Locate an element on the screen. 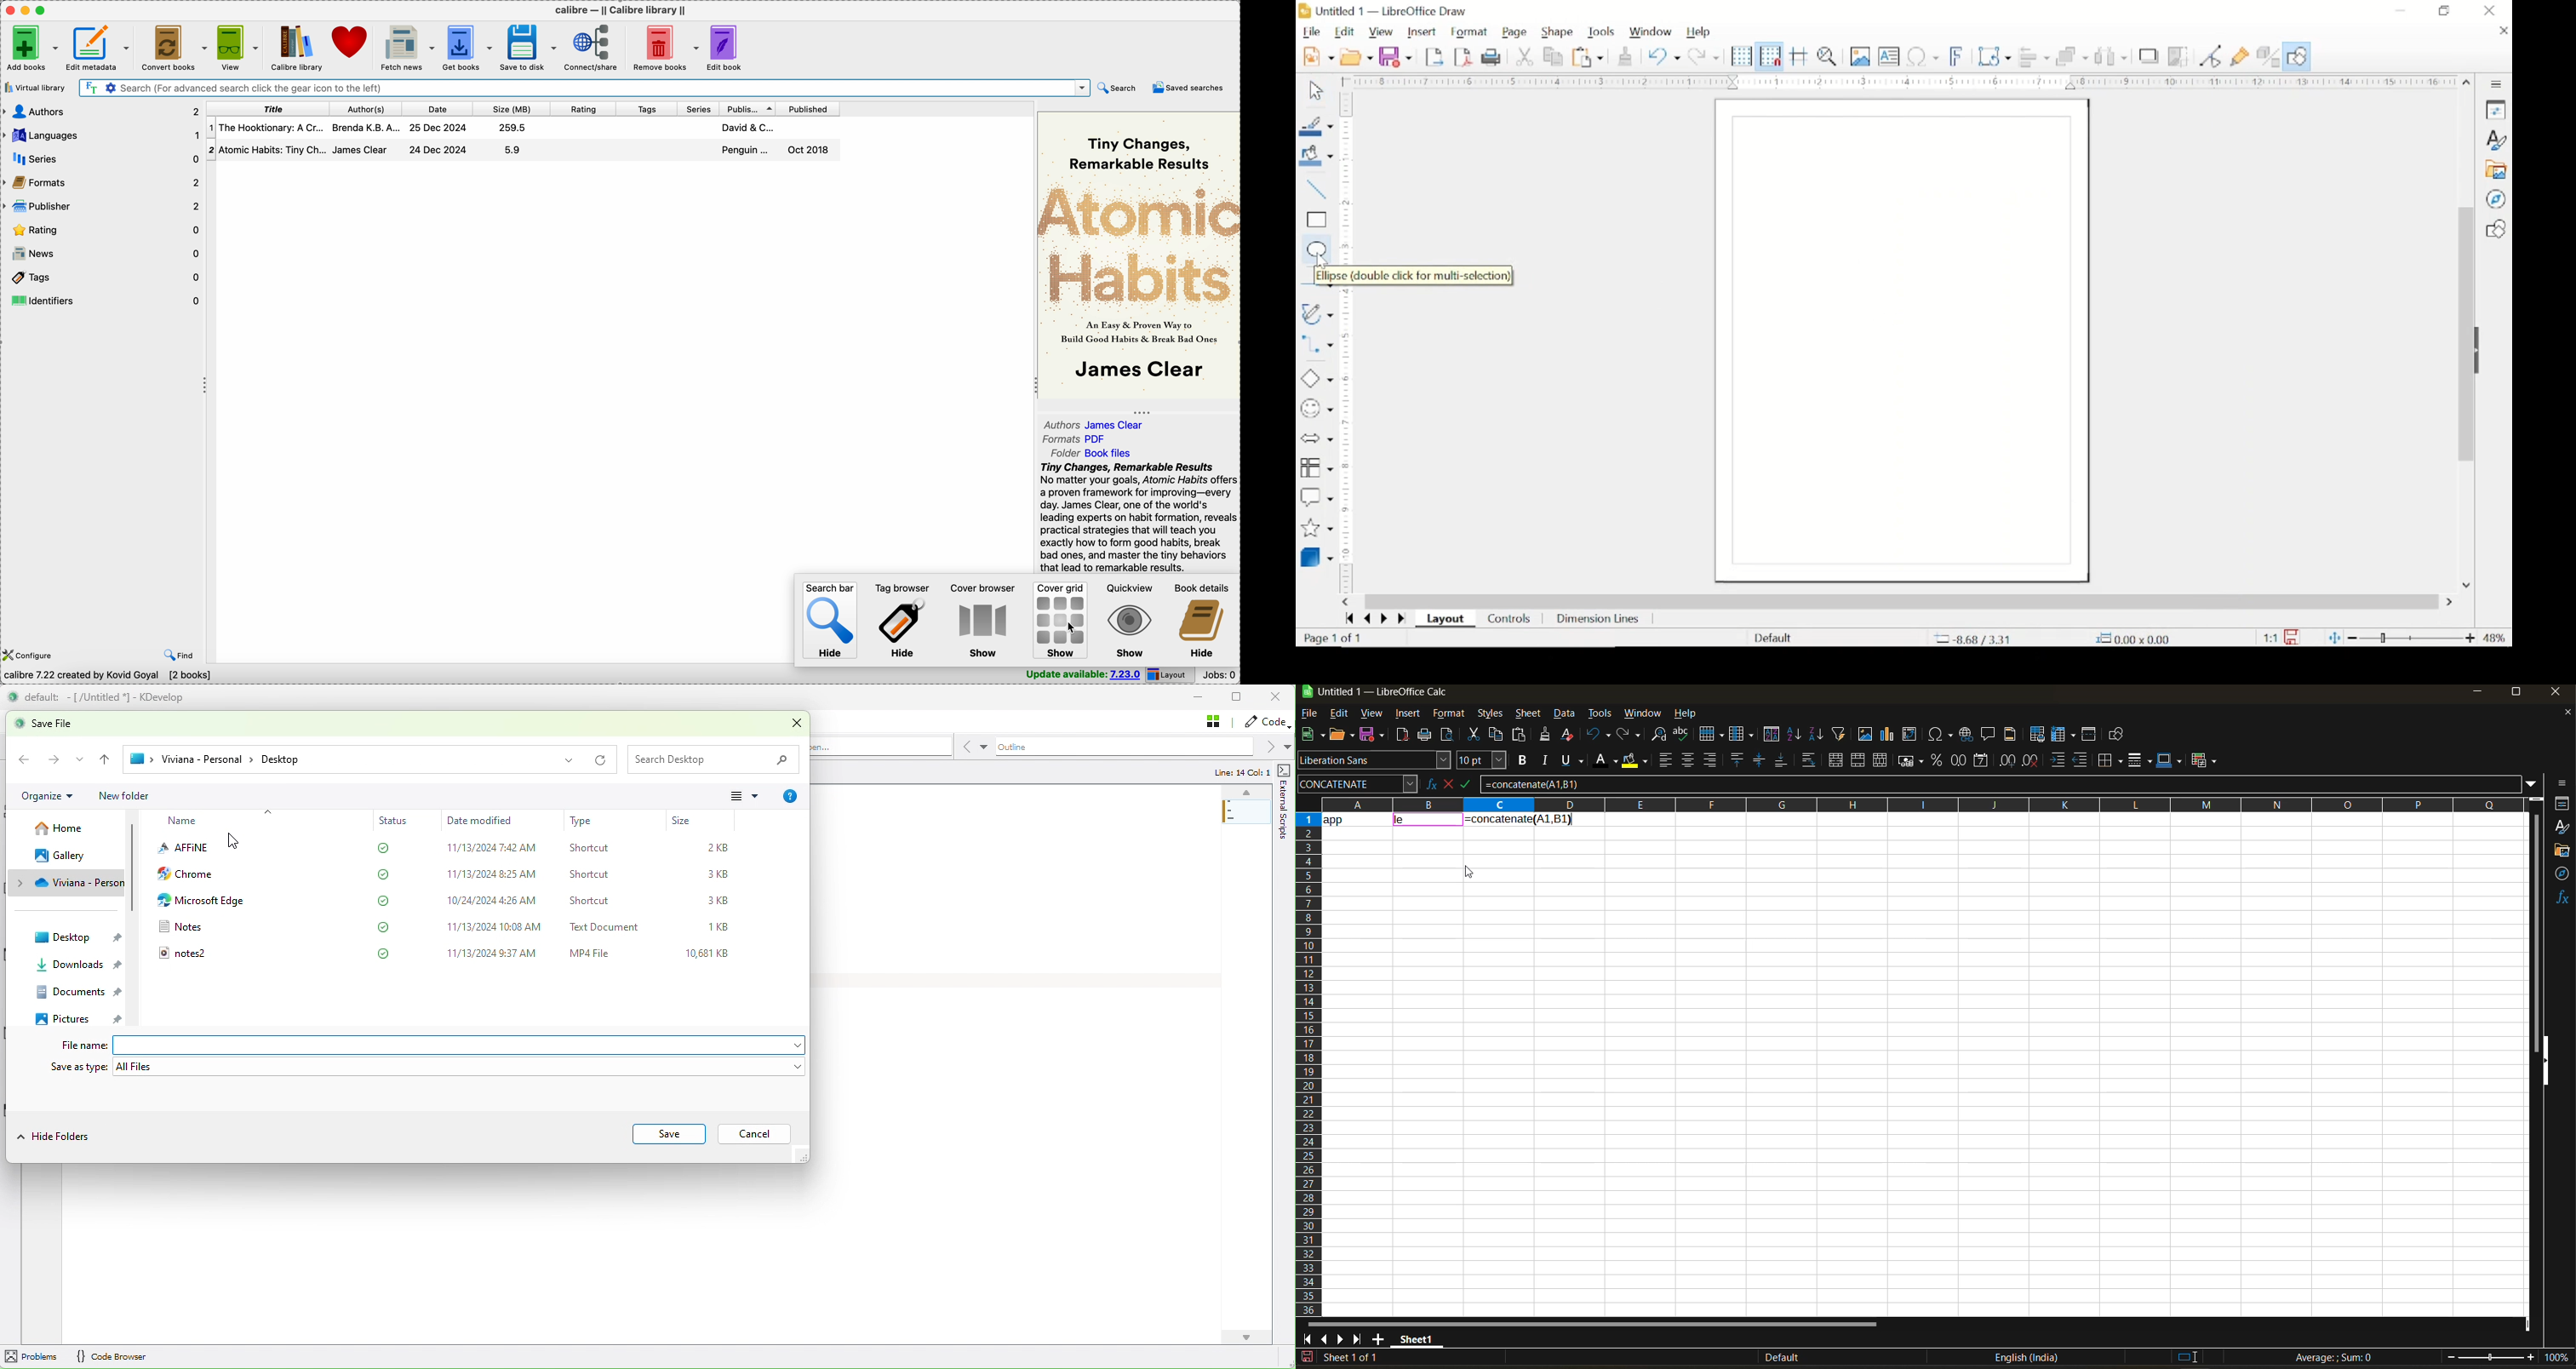 Image resolution: width=2576 pixels, height=1372 pixels. properties is located at coordinates (2497, 110).